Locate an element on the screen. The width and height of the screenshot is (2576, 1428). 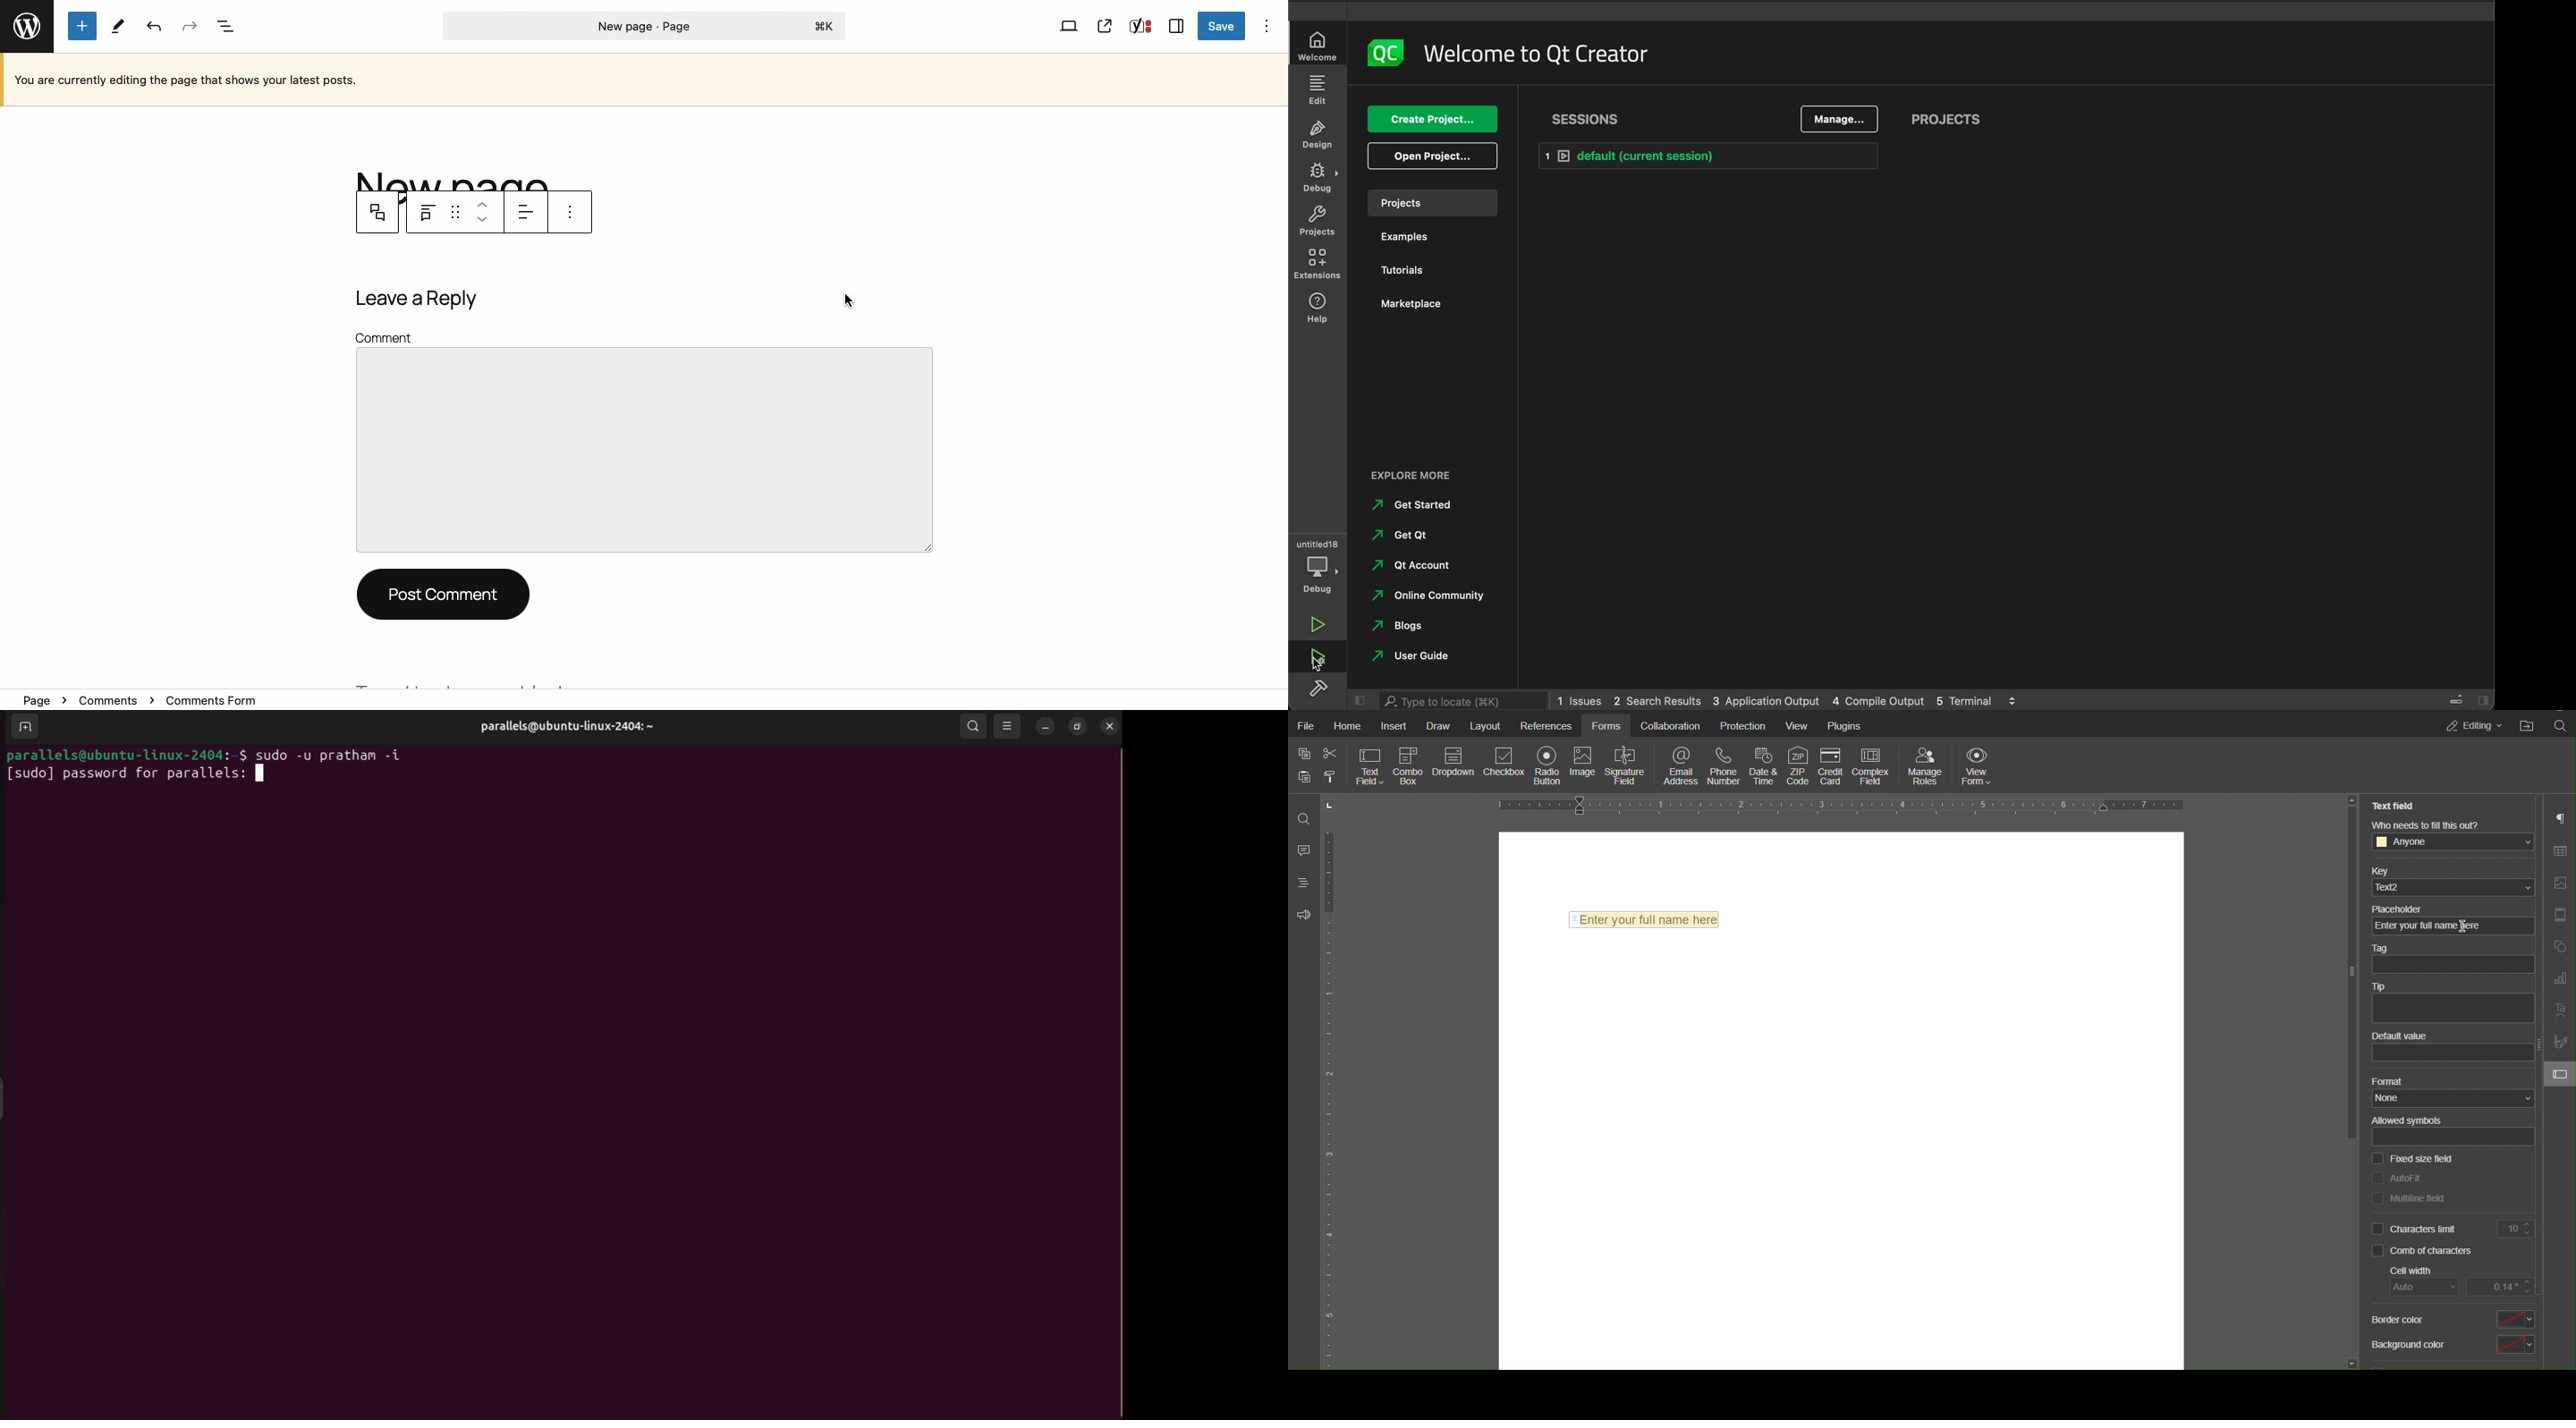
run and debug is located at coordinates (1317, 660).